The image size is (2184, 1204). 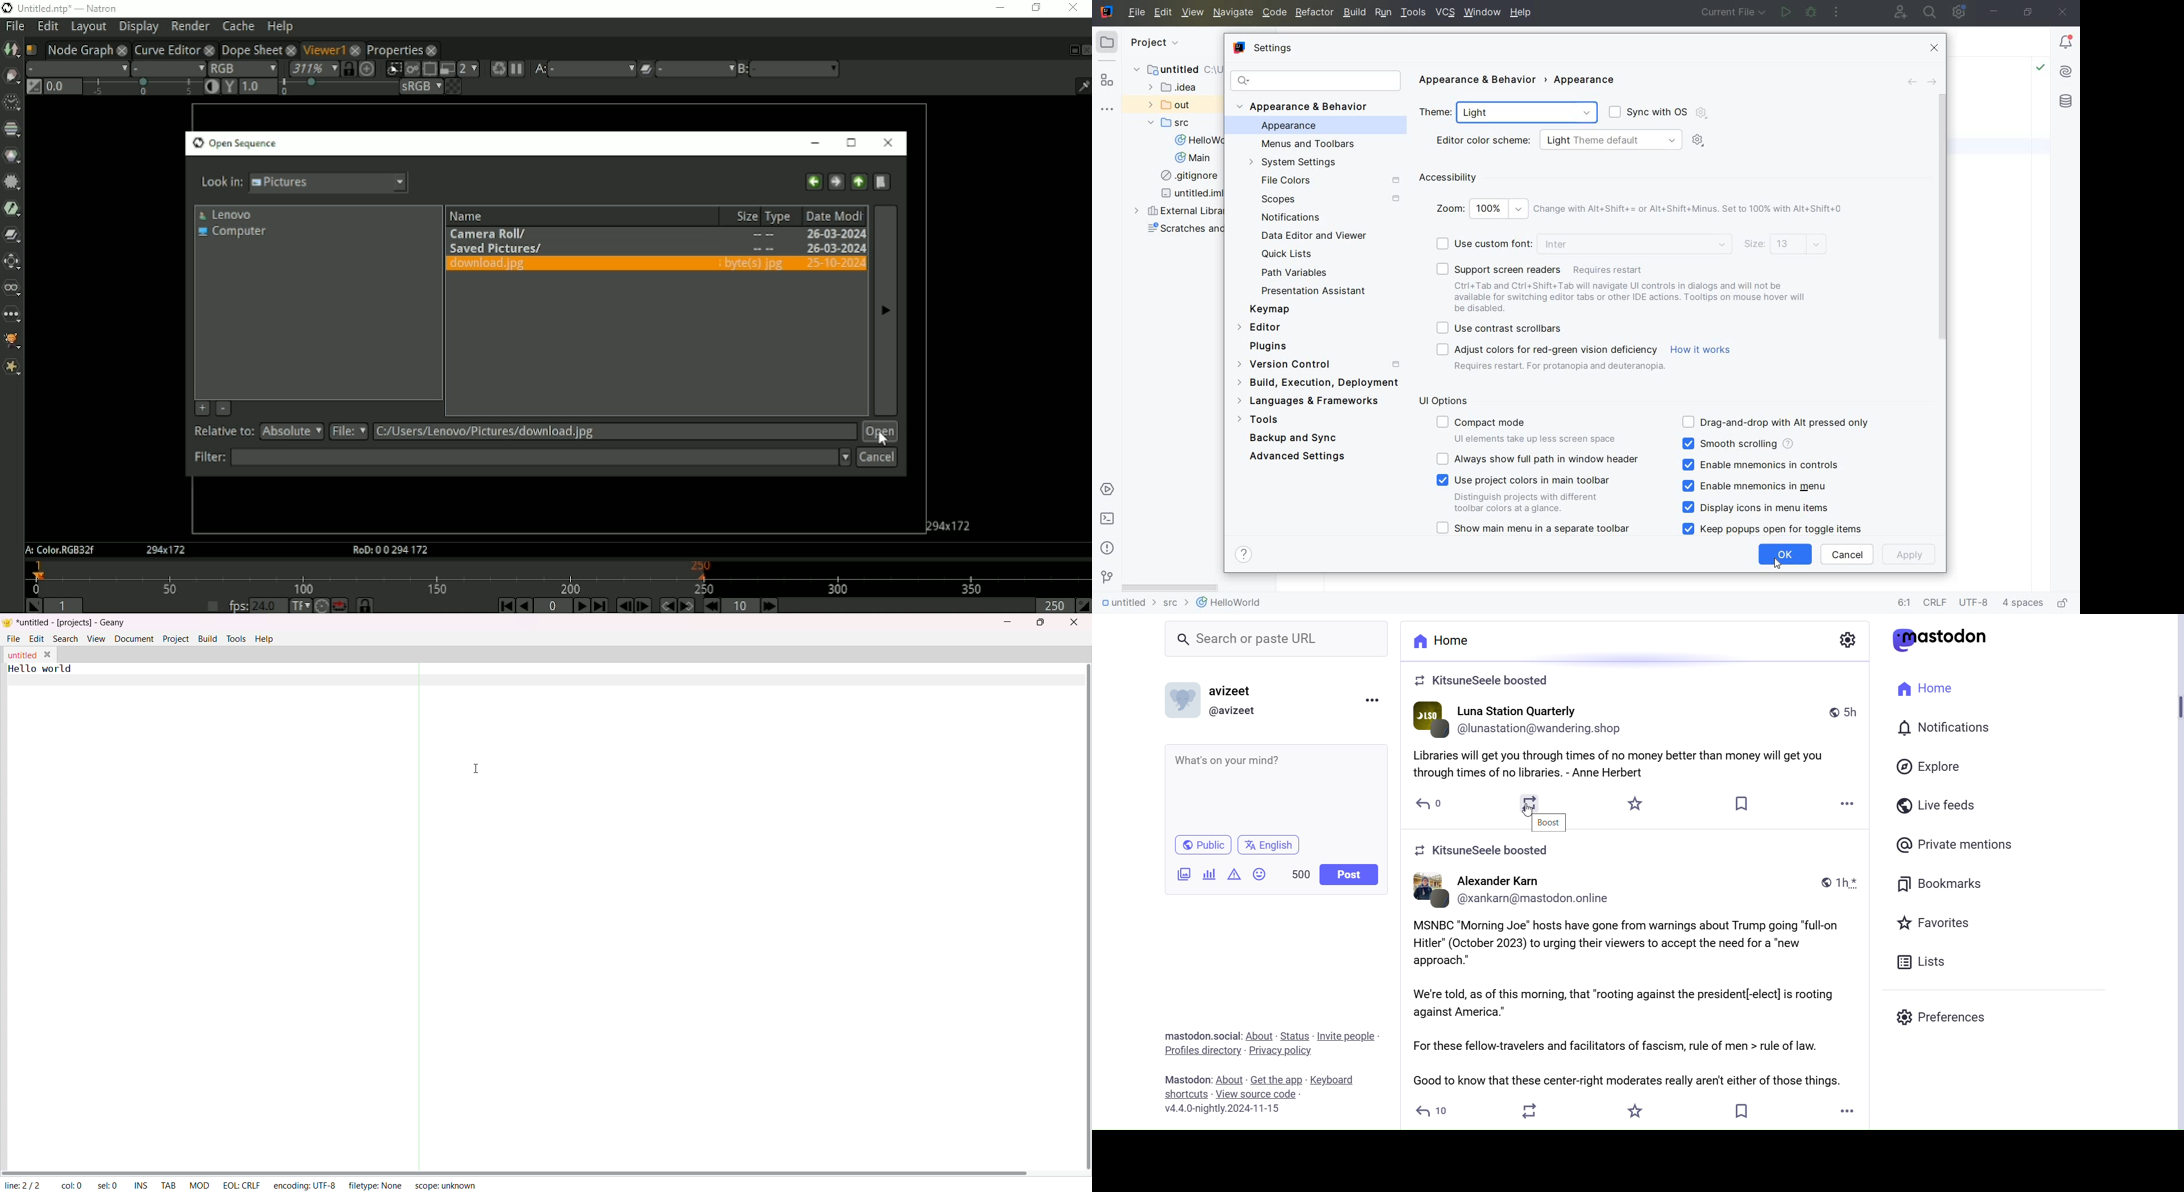 I want to click on mod, so click(x=200, y=1186).